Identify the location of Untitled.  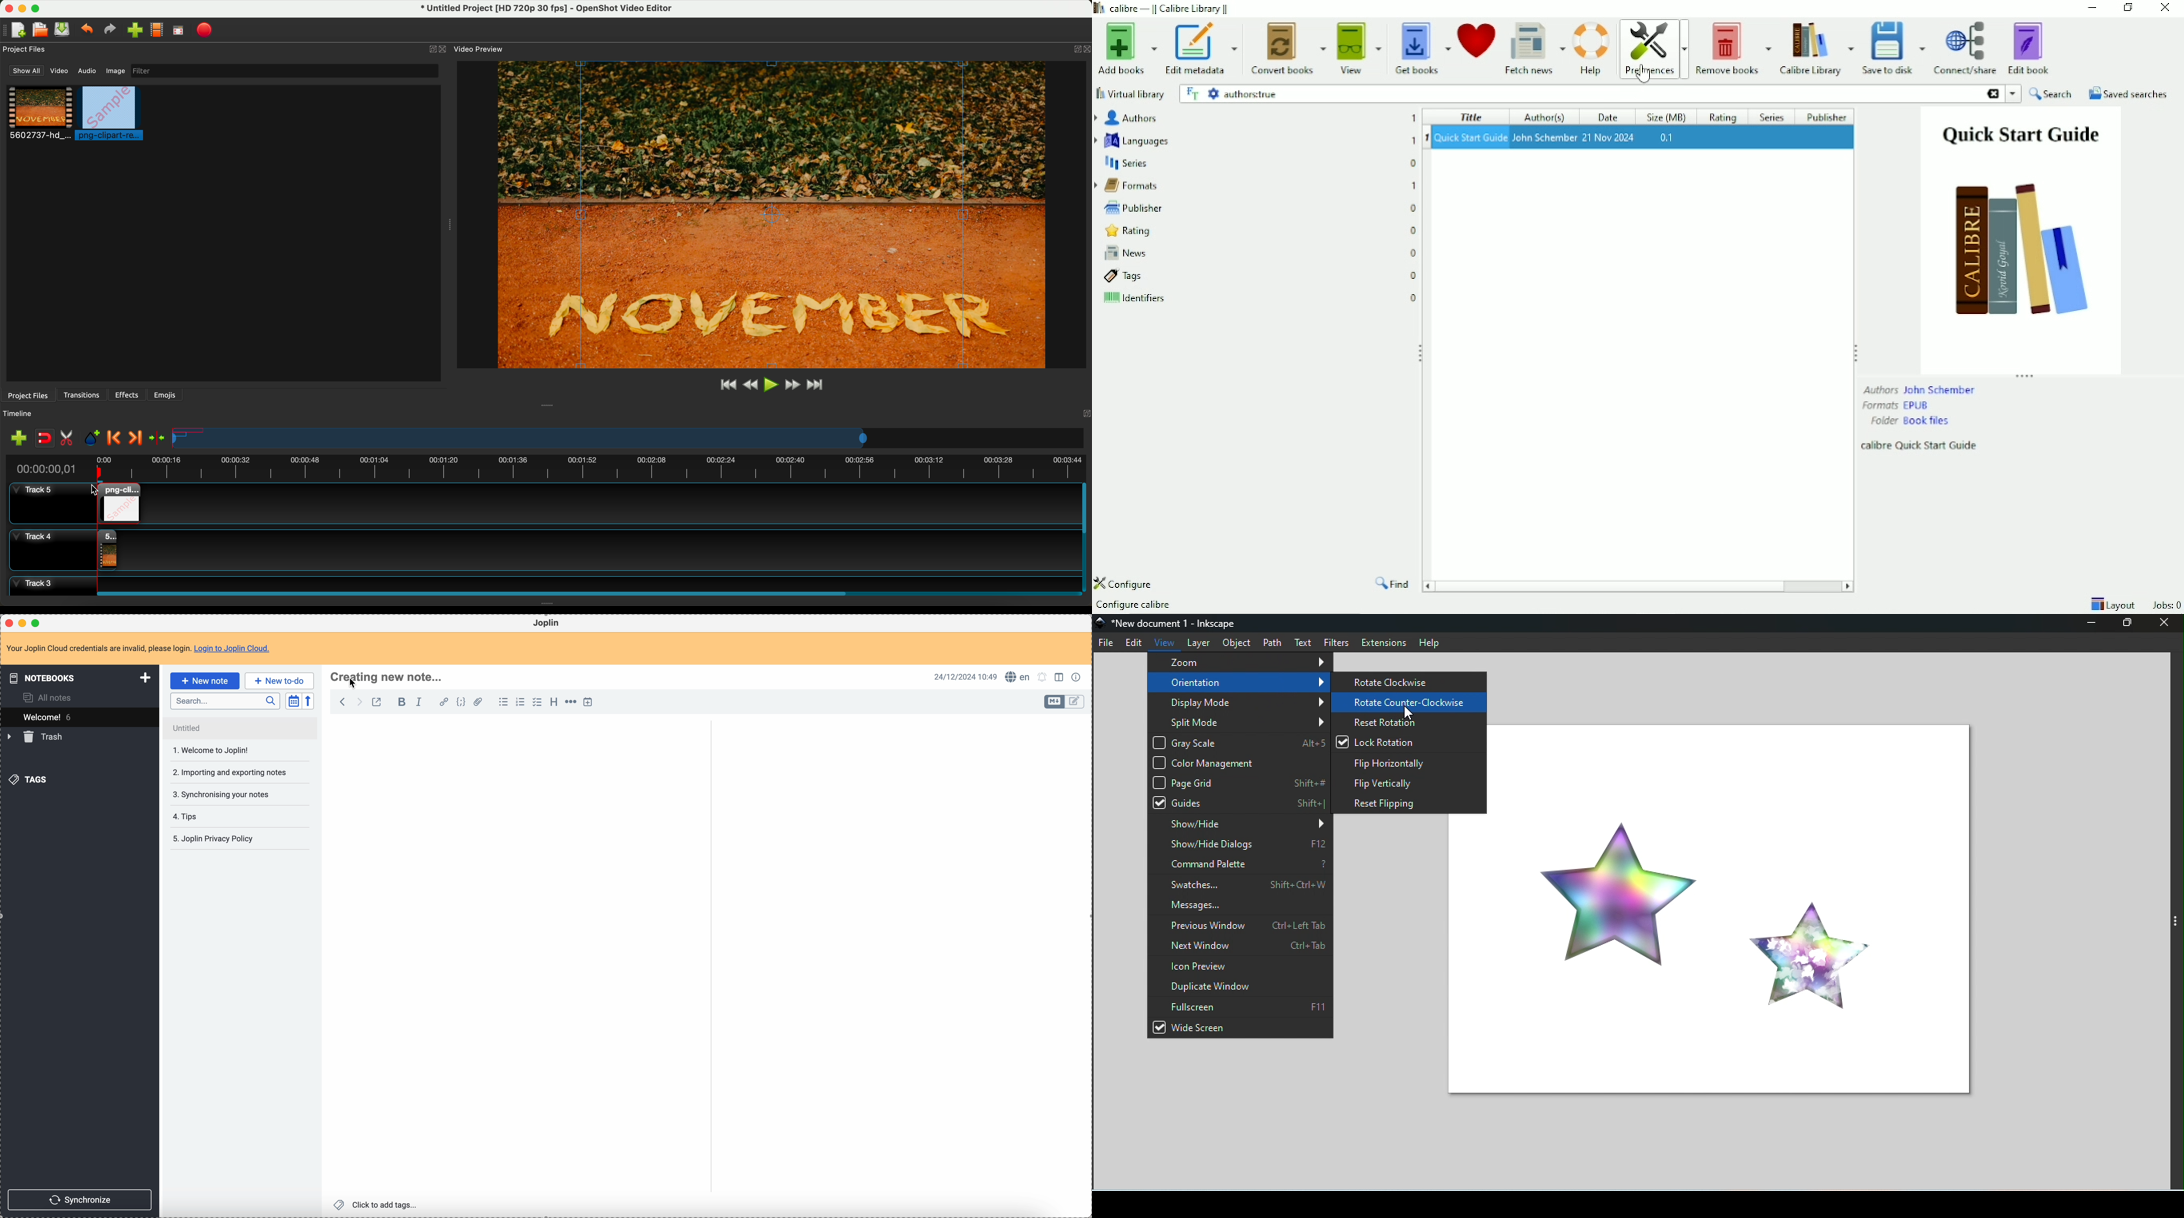
(240, 729).